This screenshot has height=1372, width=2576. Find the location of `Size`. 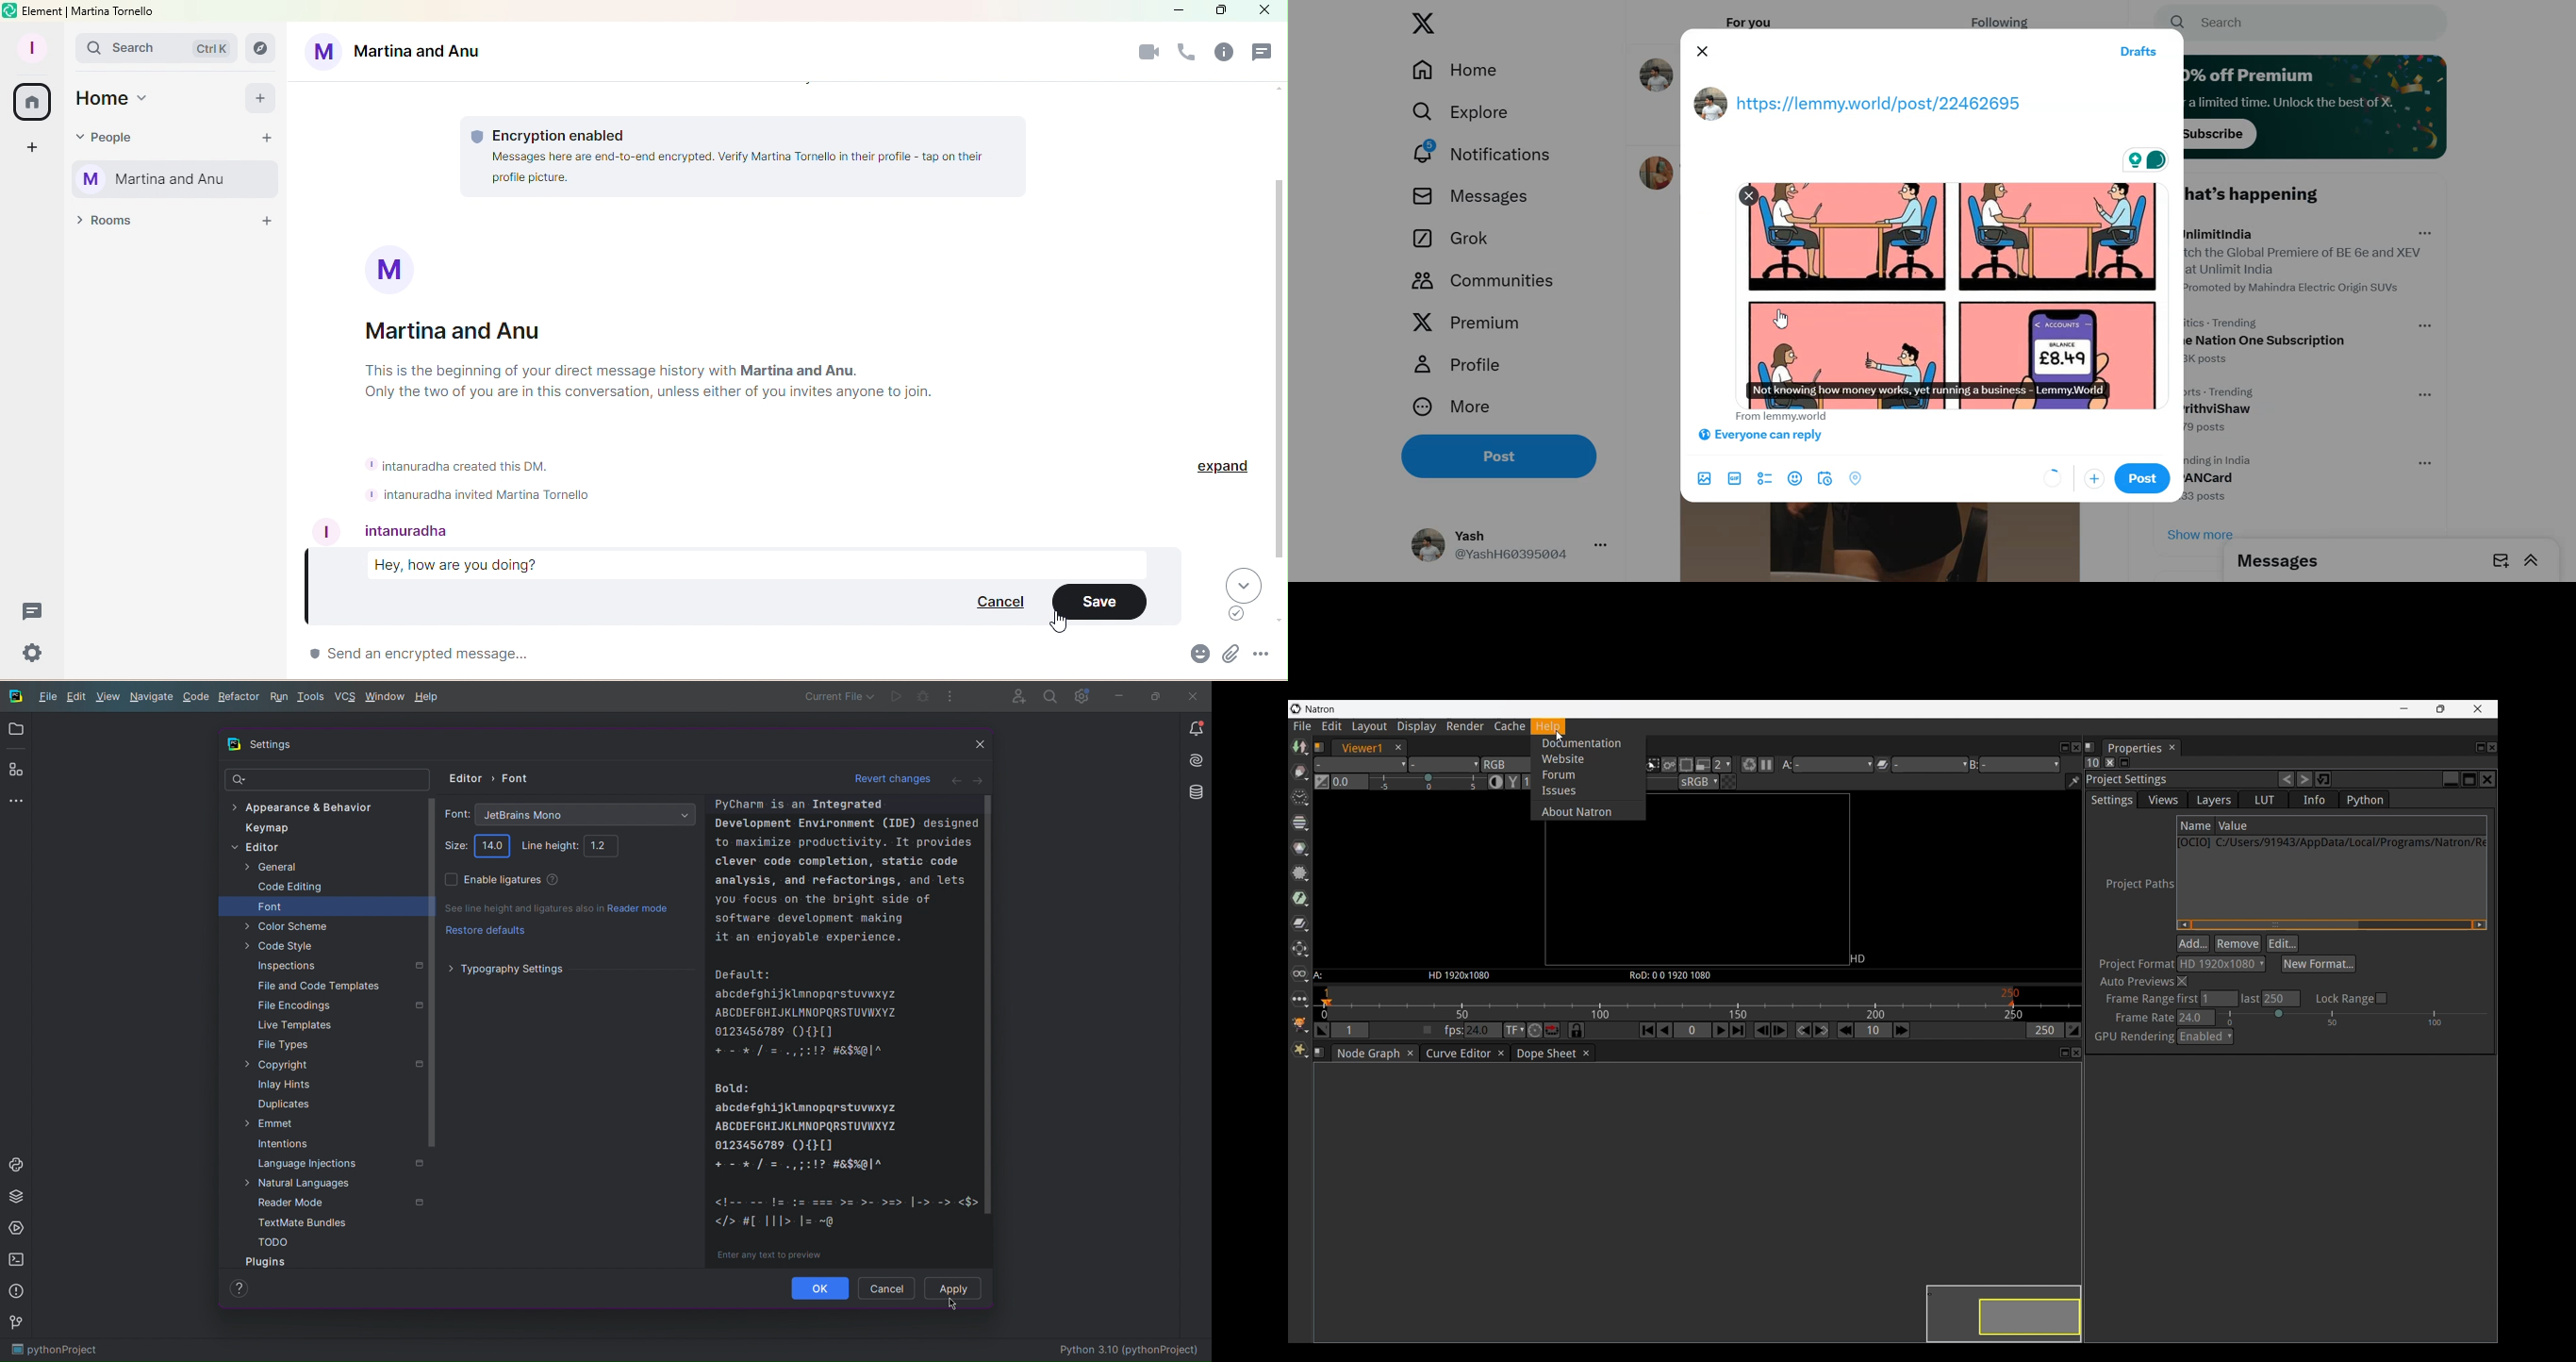

Size is located at coordinates (457, 846).